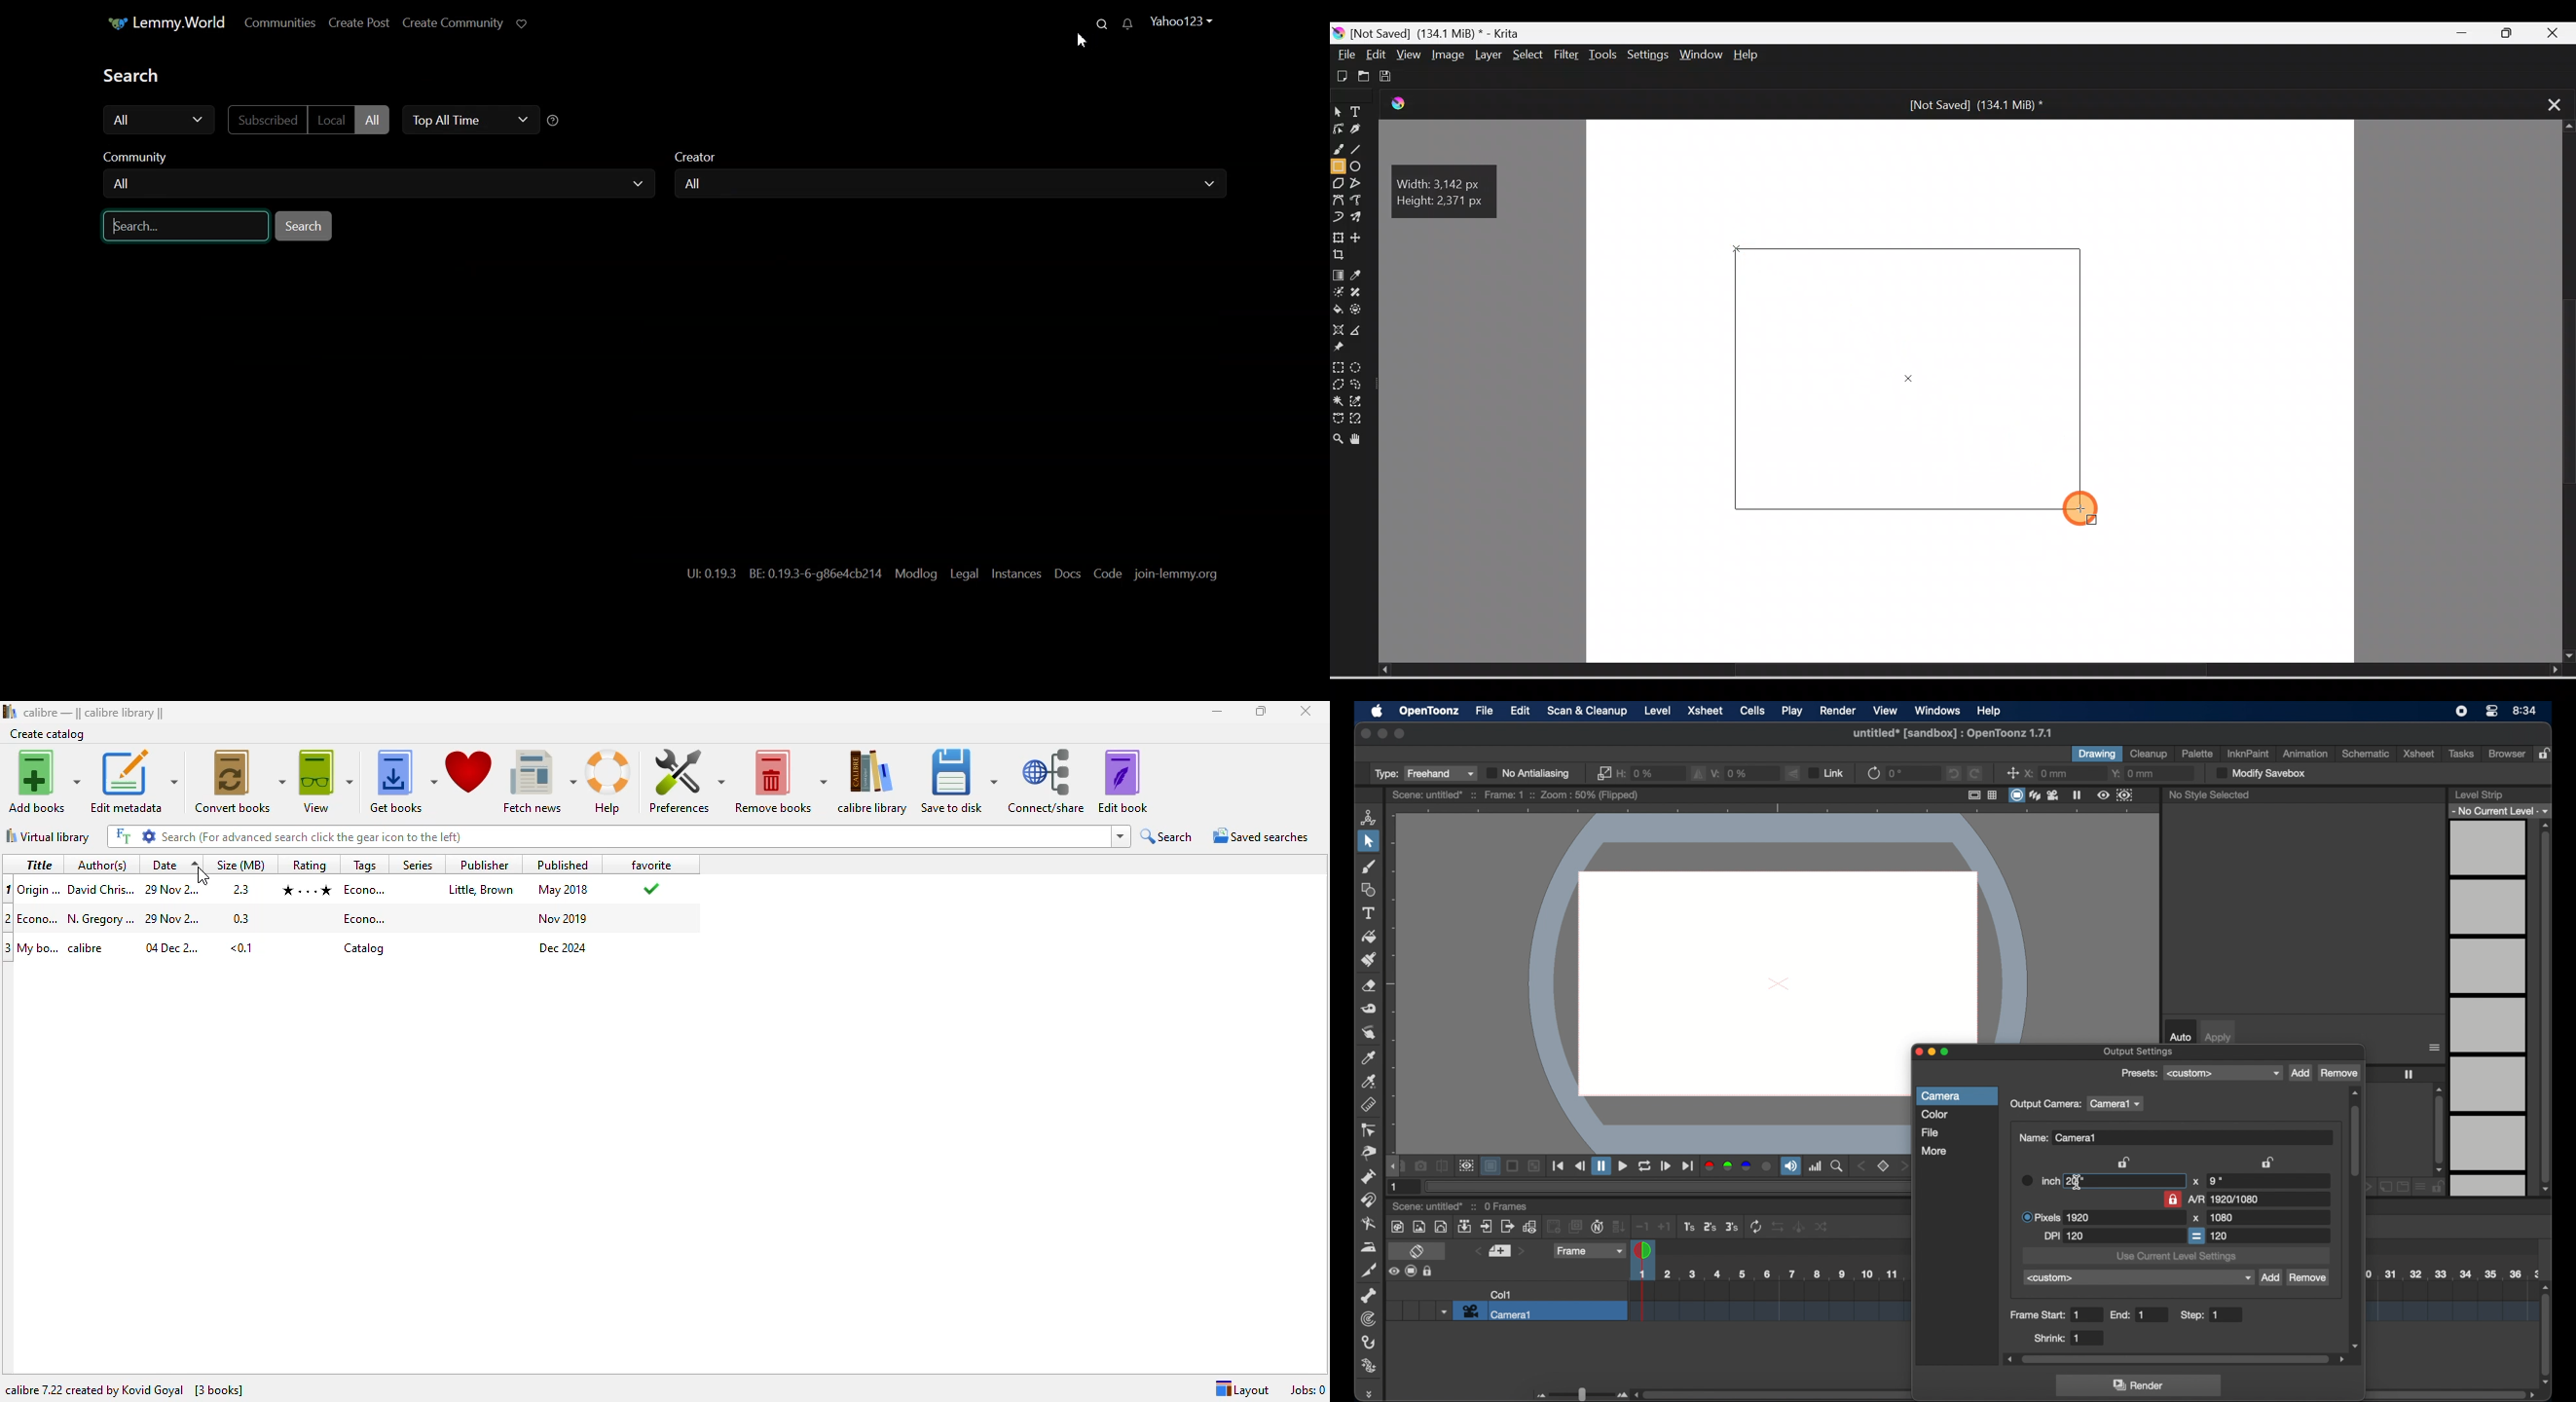  Describe the element at coordinates (1369, 1366) in the screenshot. I see `plastic tool` at that location.